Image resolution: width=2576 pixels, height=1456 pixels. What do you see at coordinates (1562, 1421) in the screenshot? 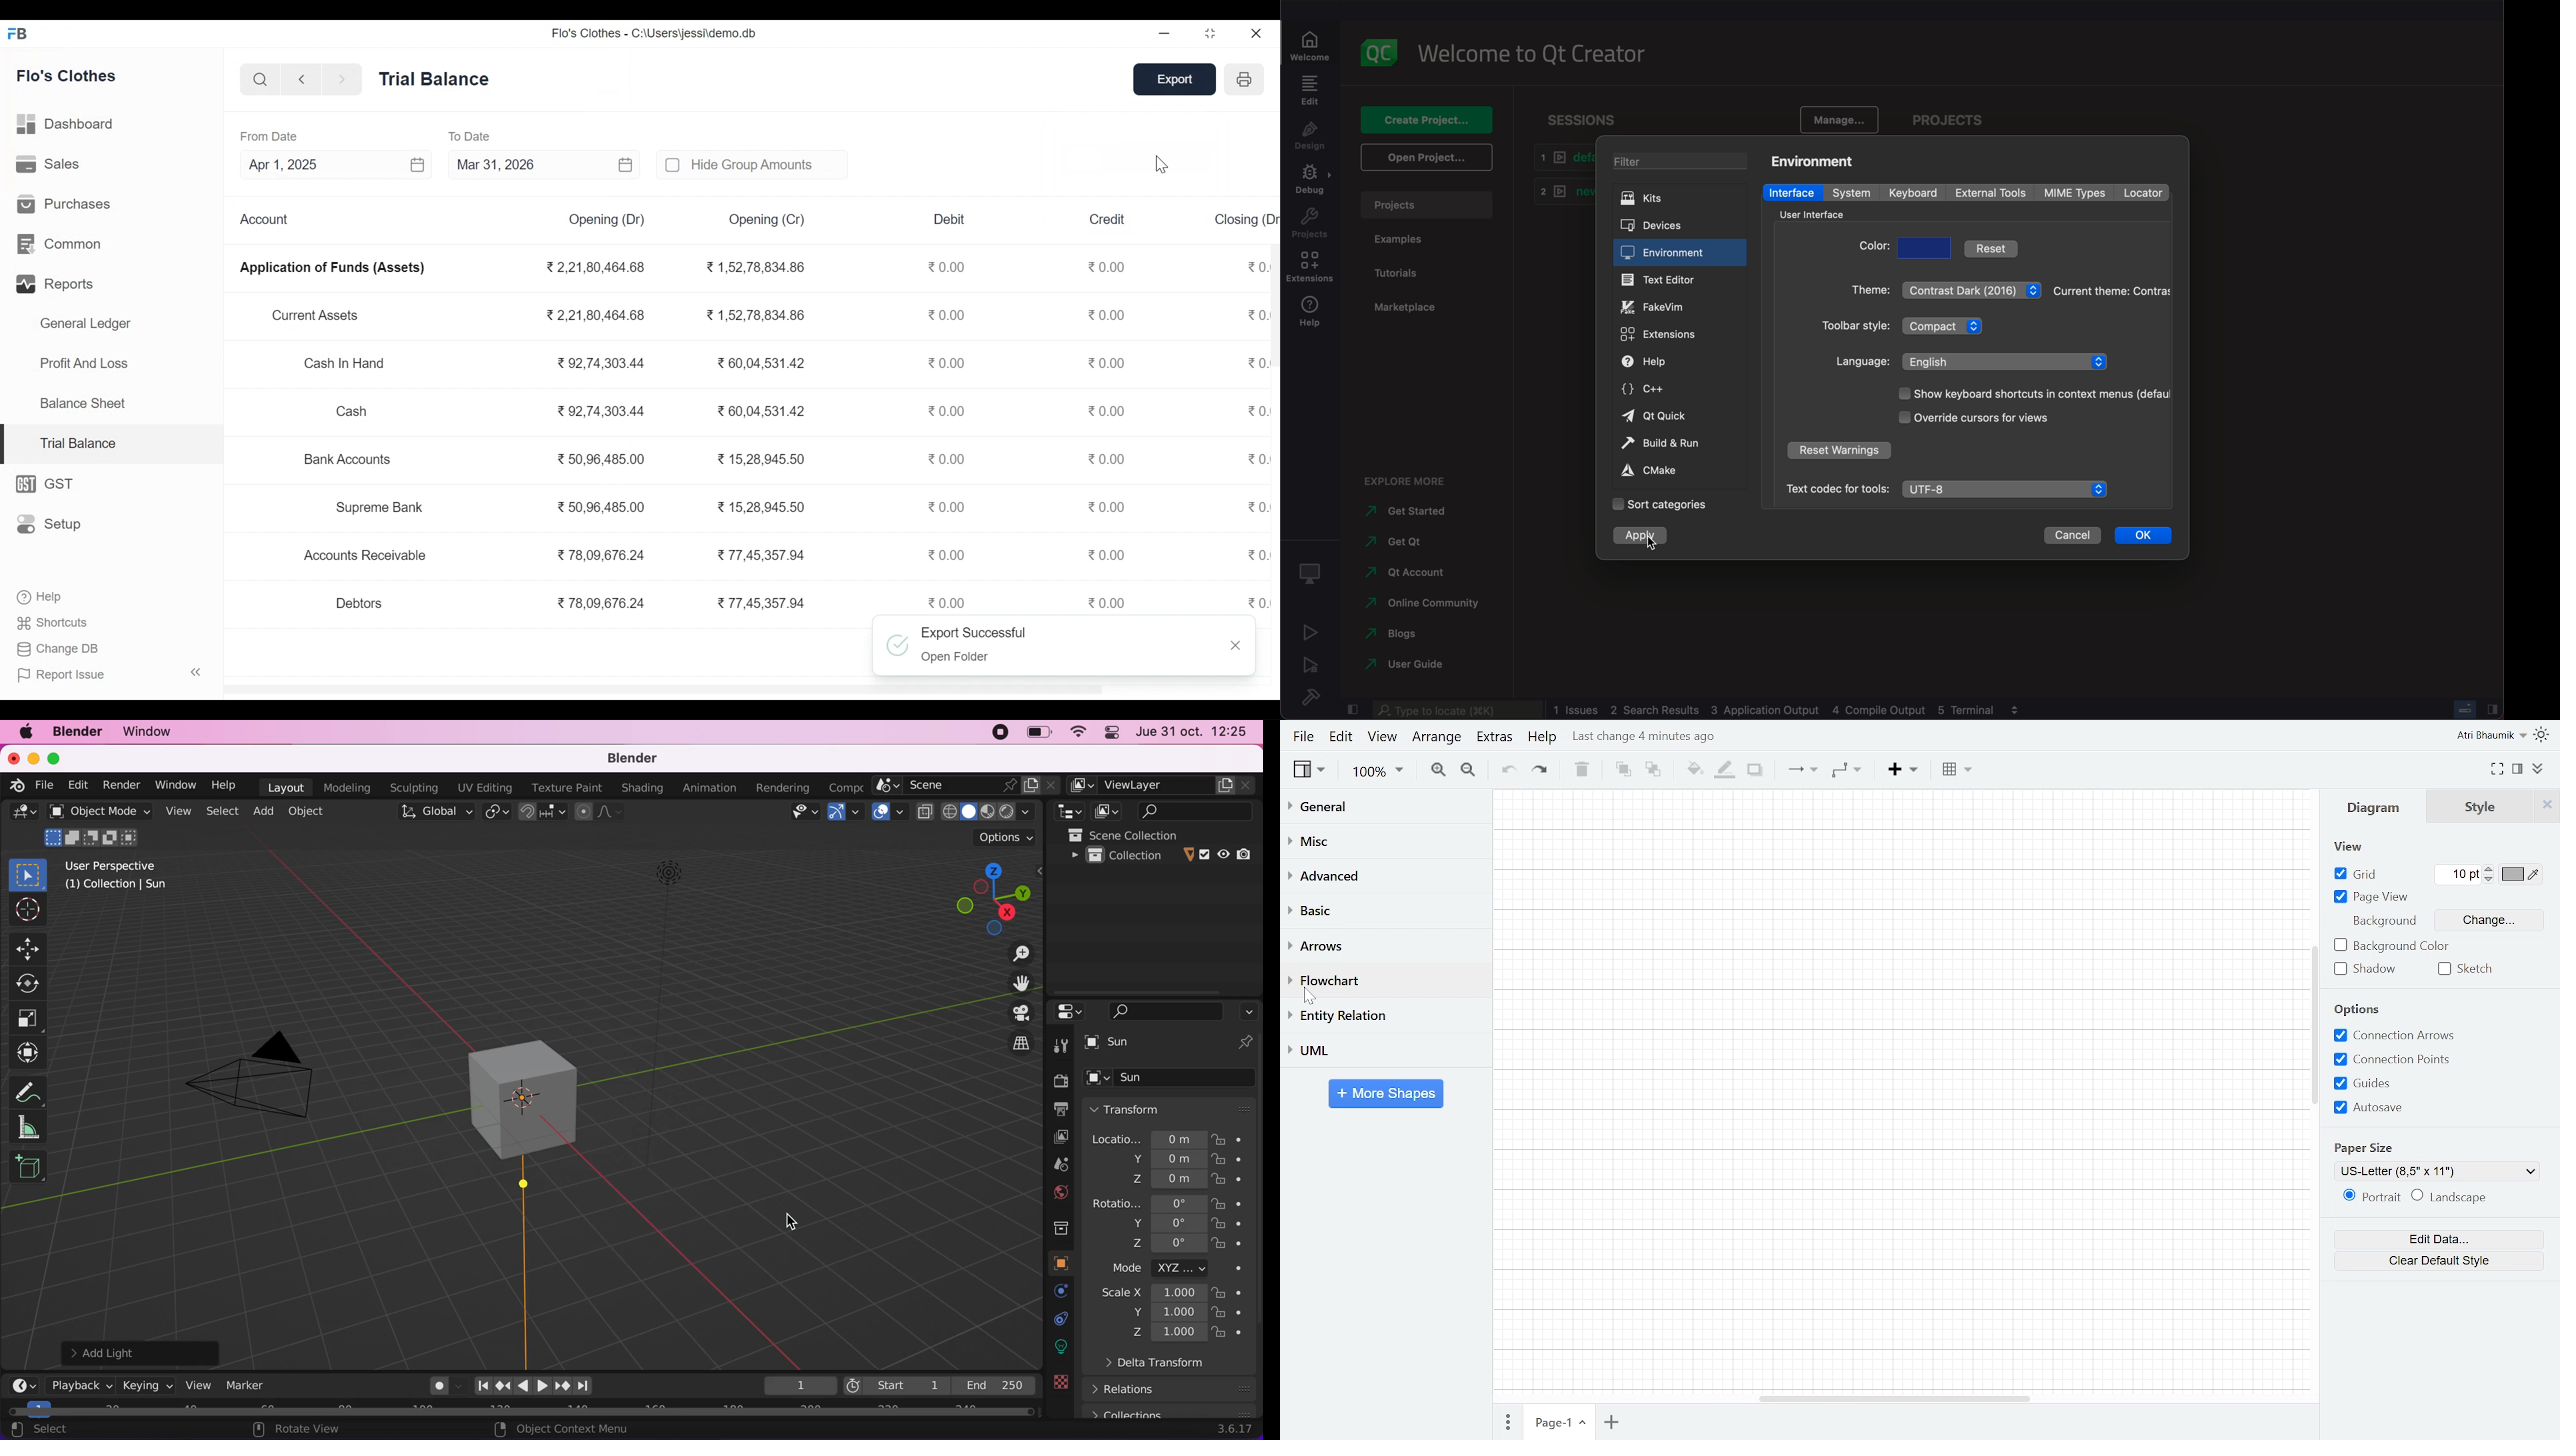
I see `current page` at bounding box center [1562, 1421].